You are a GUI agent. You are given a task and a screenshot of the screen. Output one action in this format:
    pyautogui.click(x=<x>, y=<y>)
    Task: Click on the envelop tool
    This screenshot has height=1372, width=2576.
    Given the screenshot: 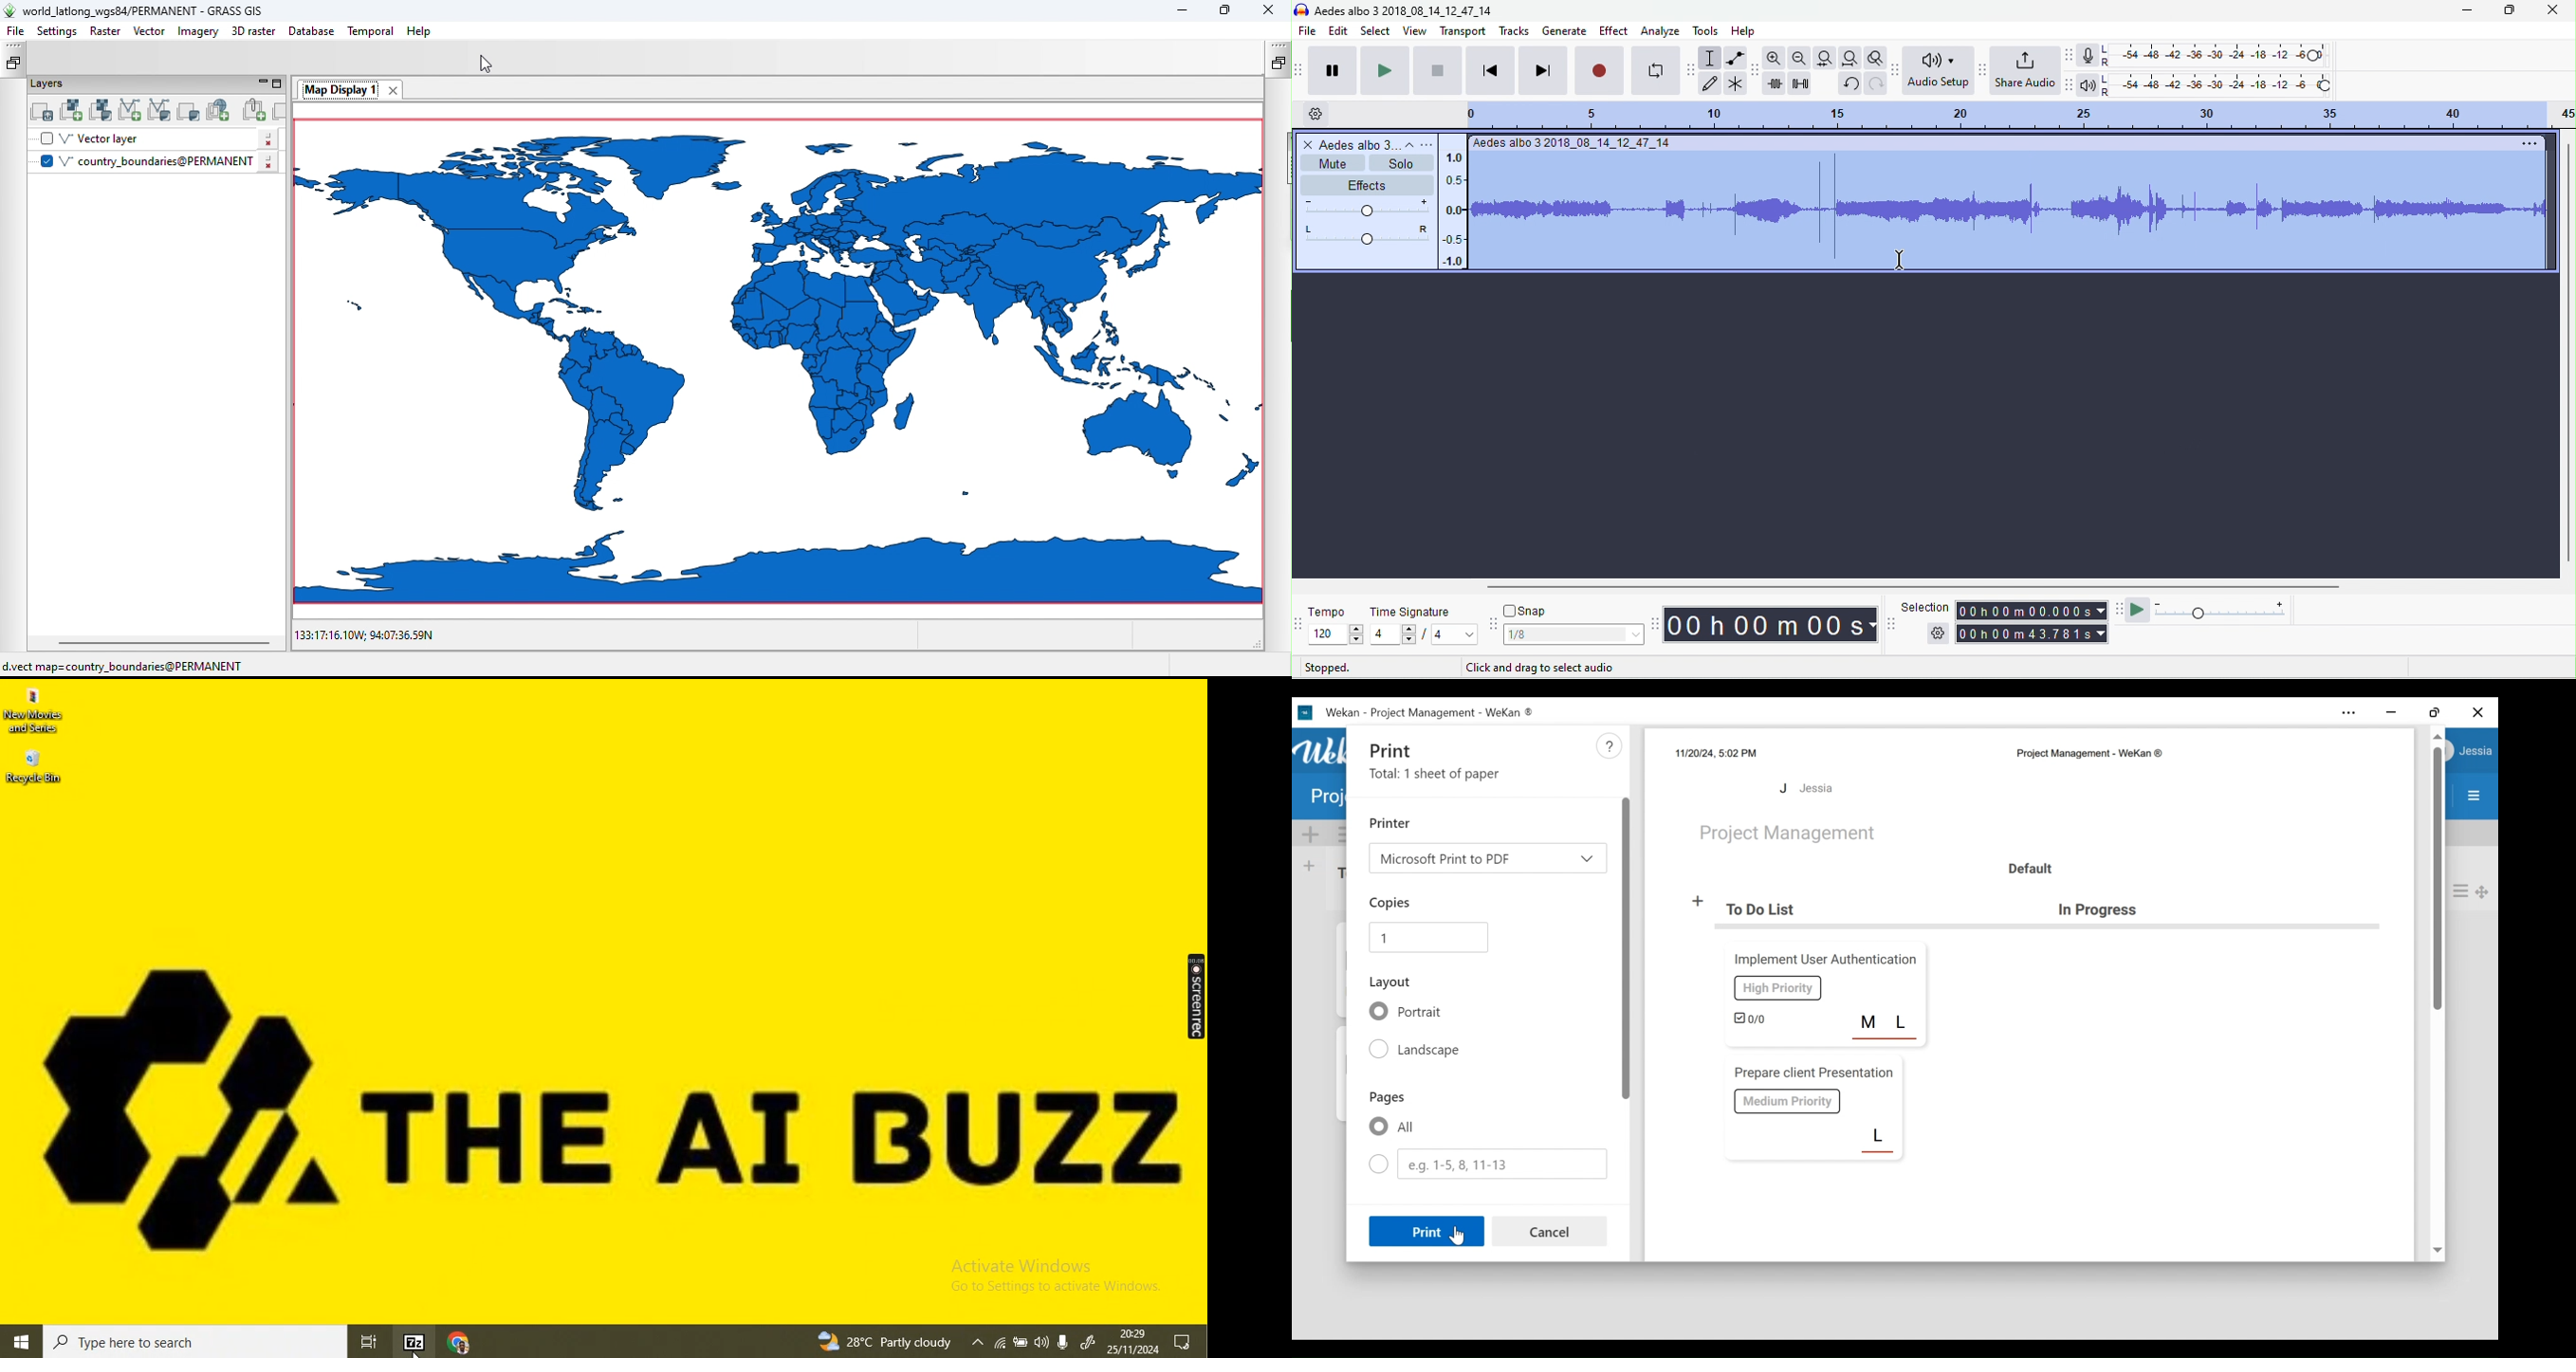 What is the action you would take?
    pyautogui.click(x=1736, y=58)
    